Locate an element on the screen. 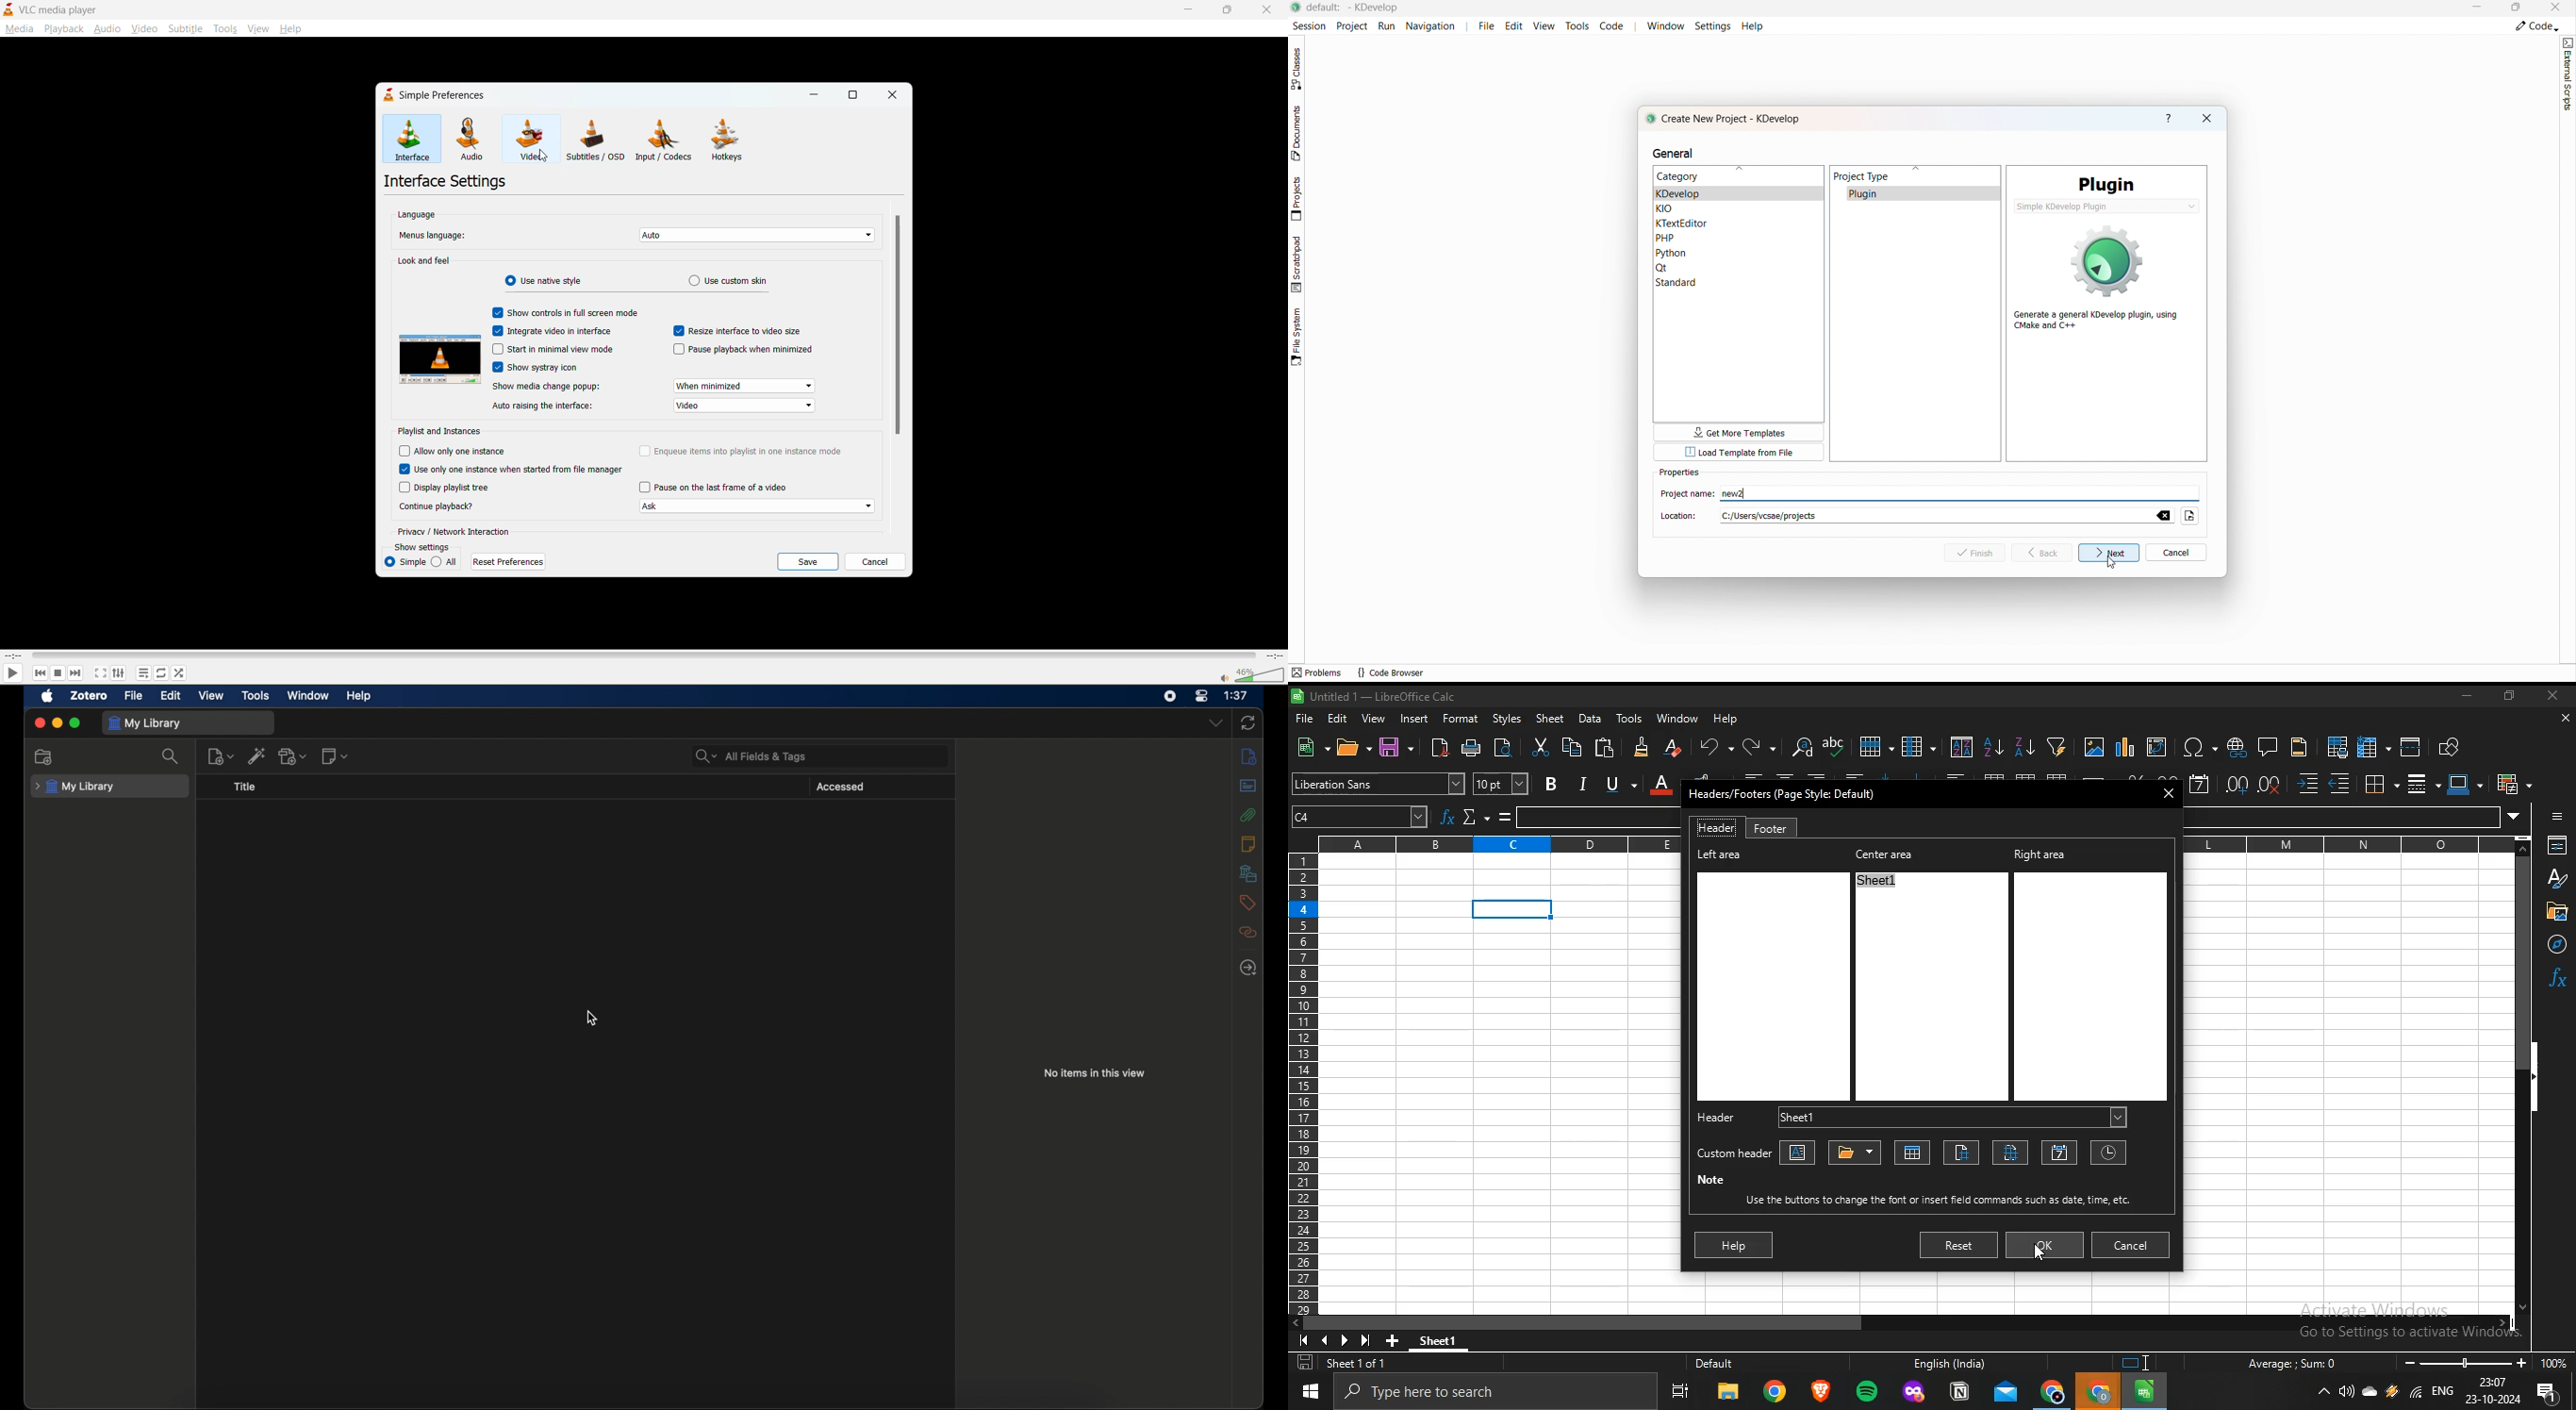  sheet1 is located at coordinates (1951, 1118).